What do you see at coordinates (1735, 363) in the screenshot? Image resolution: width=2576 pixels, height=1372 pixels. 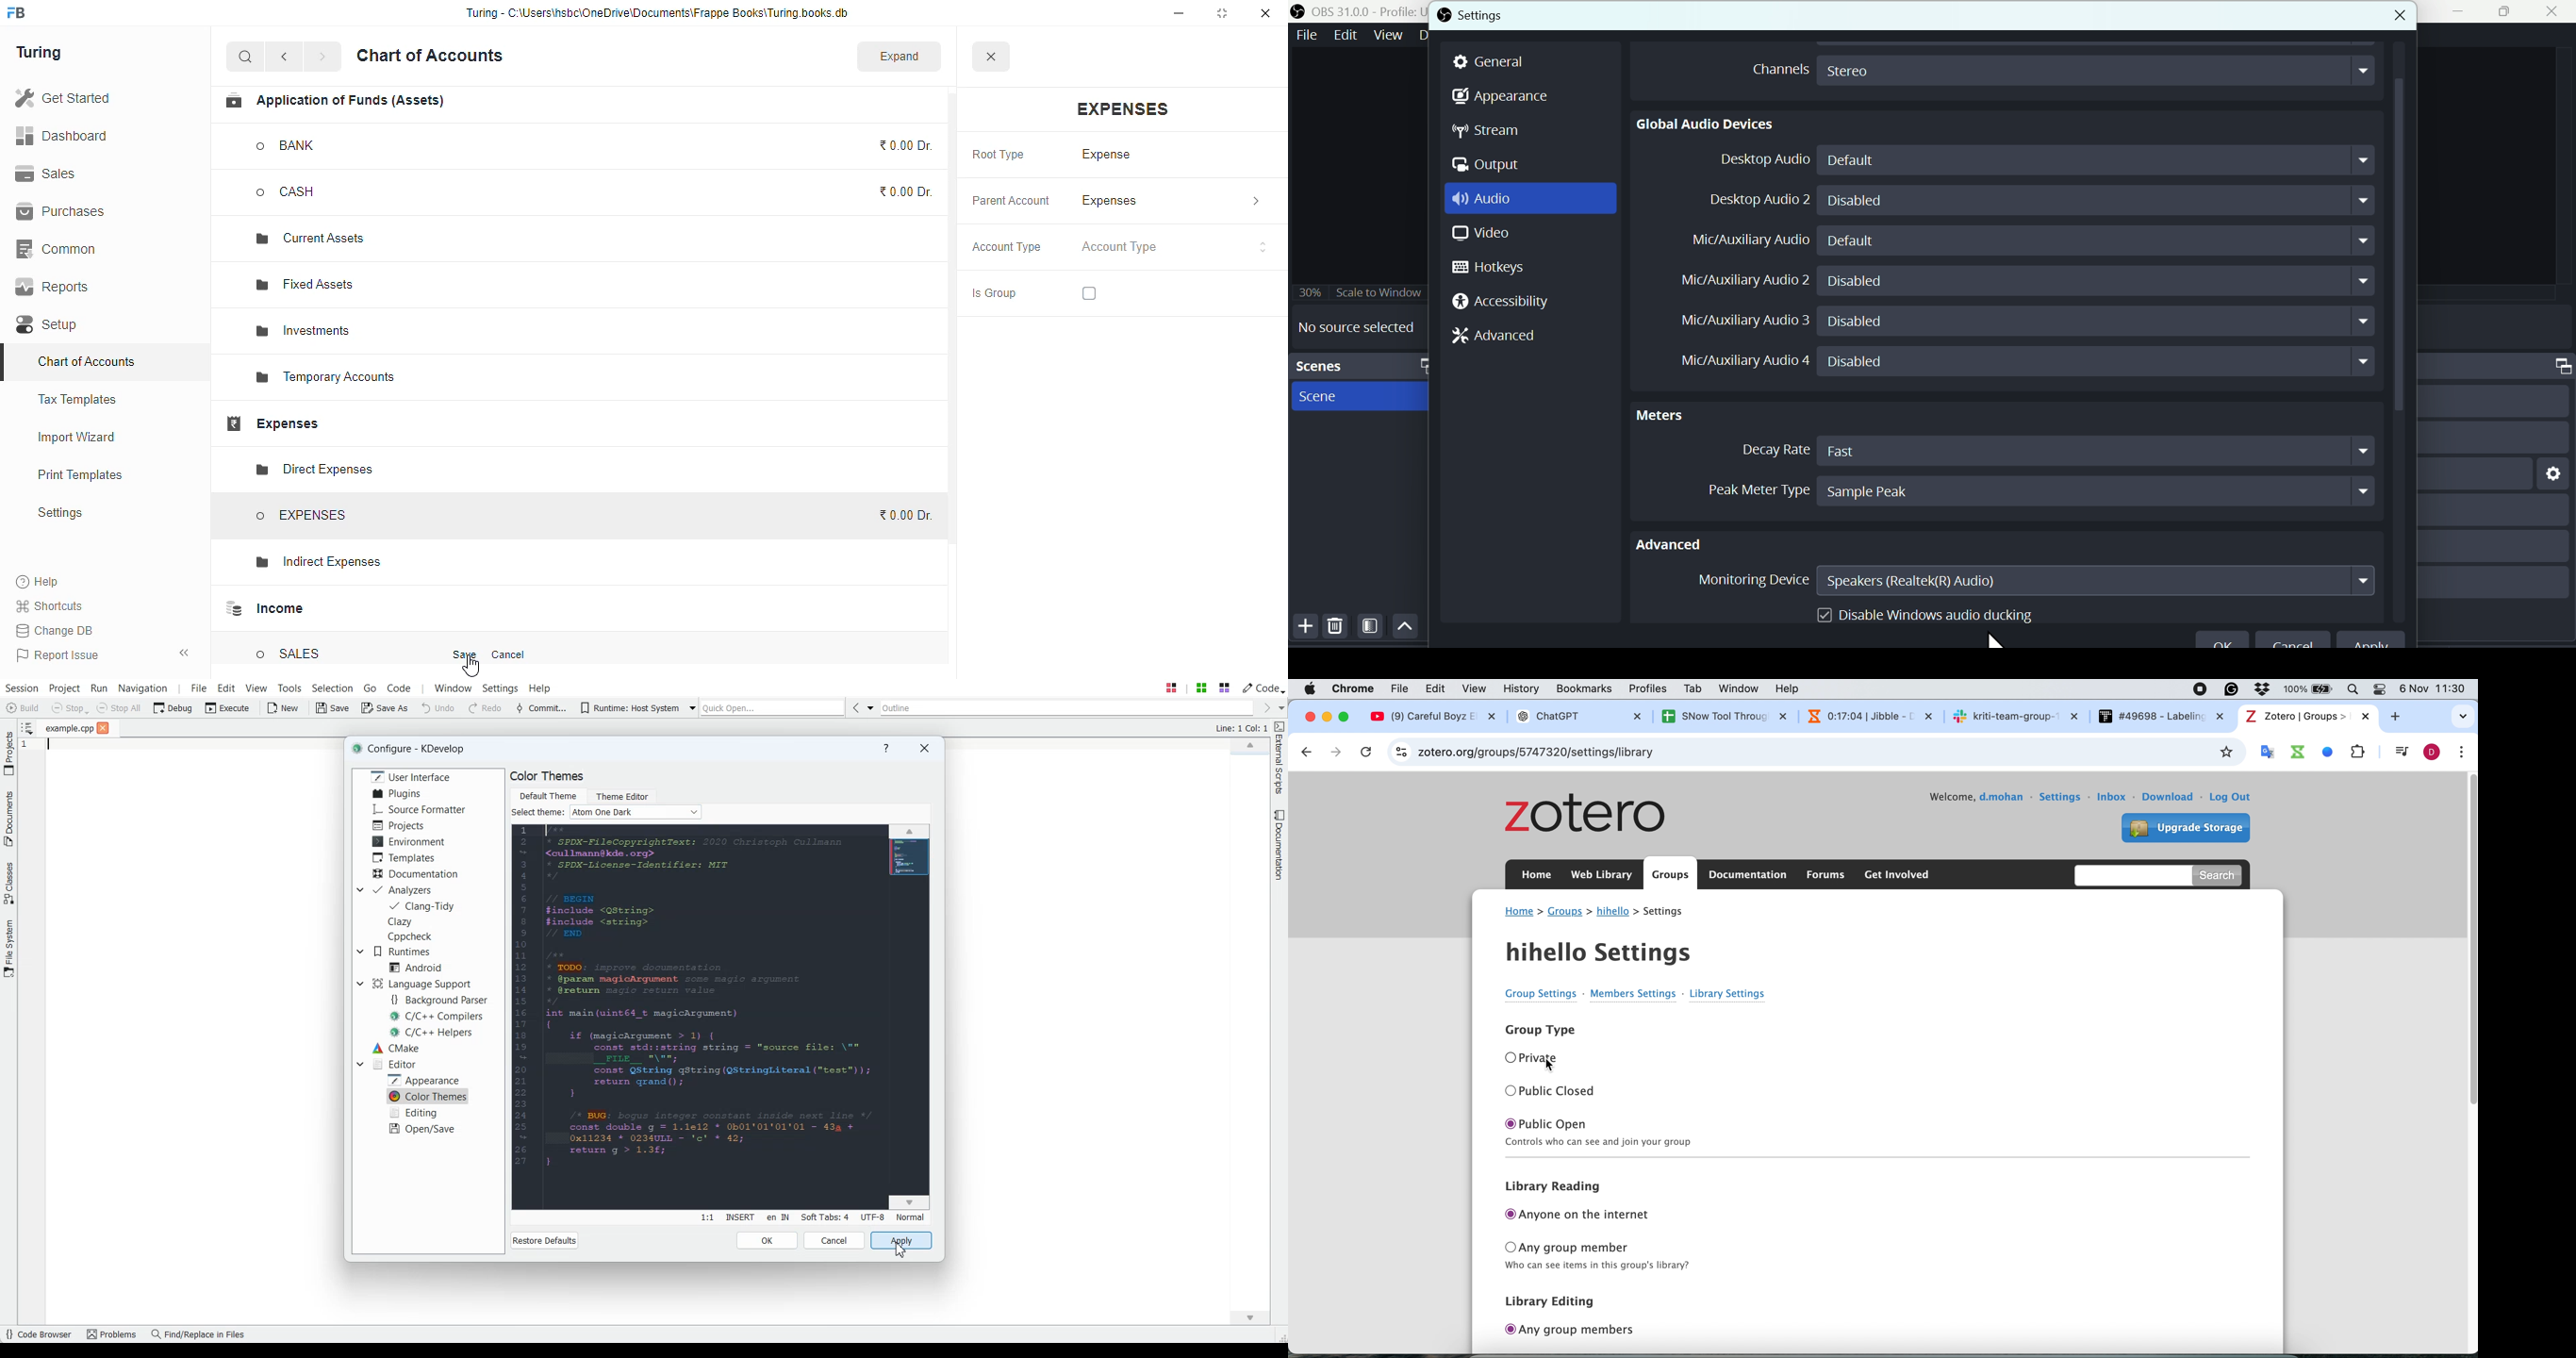 I see `Mic/Auxiliary Audio 4` at bounding box center [1735, 363].